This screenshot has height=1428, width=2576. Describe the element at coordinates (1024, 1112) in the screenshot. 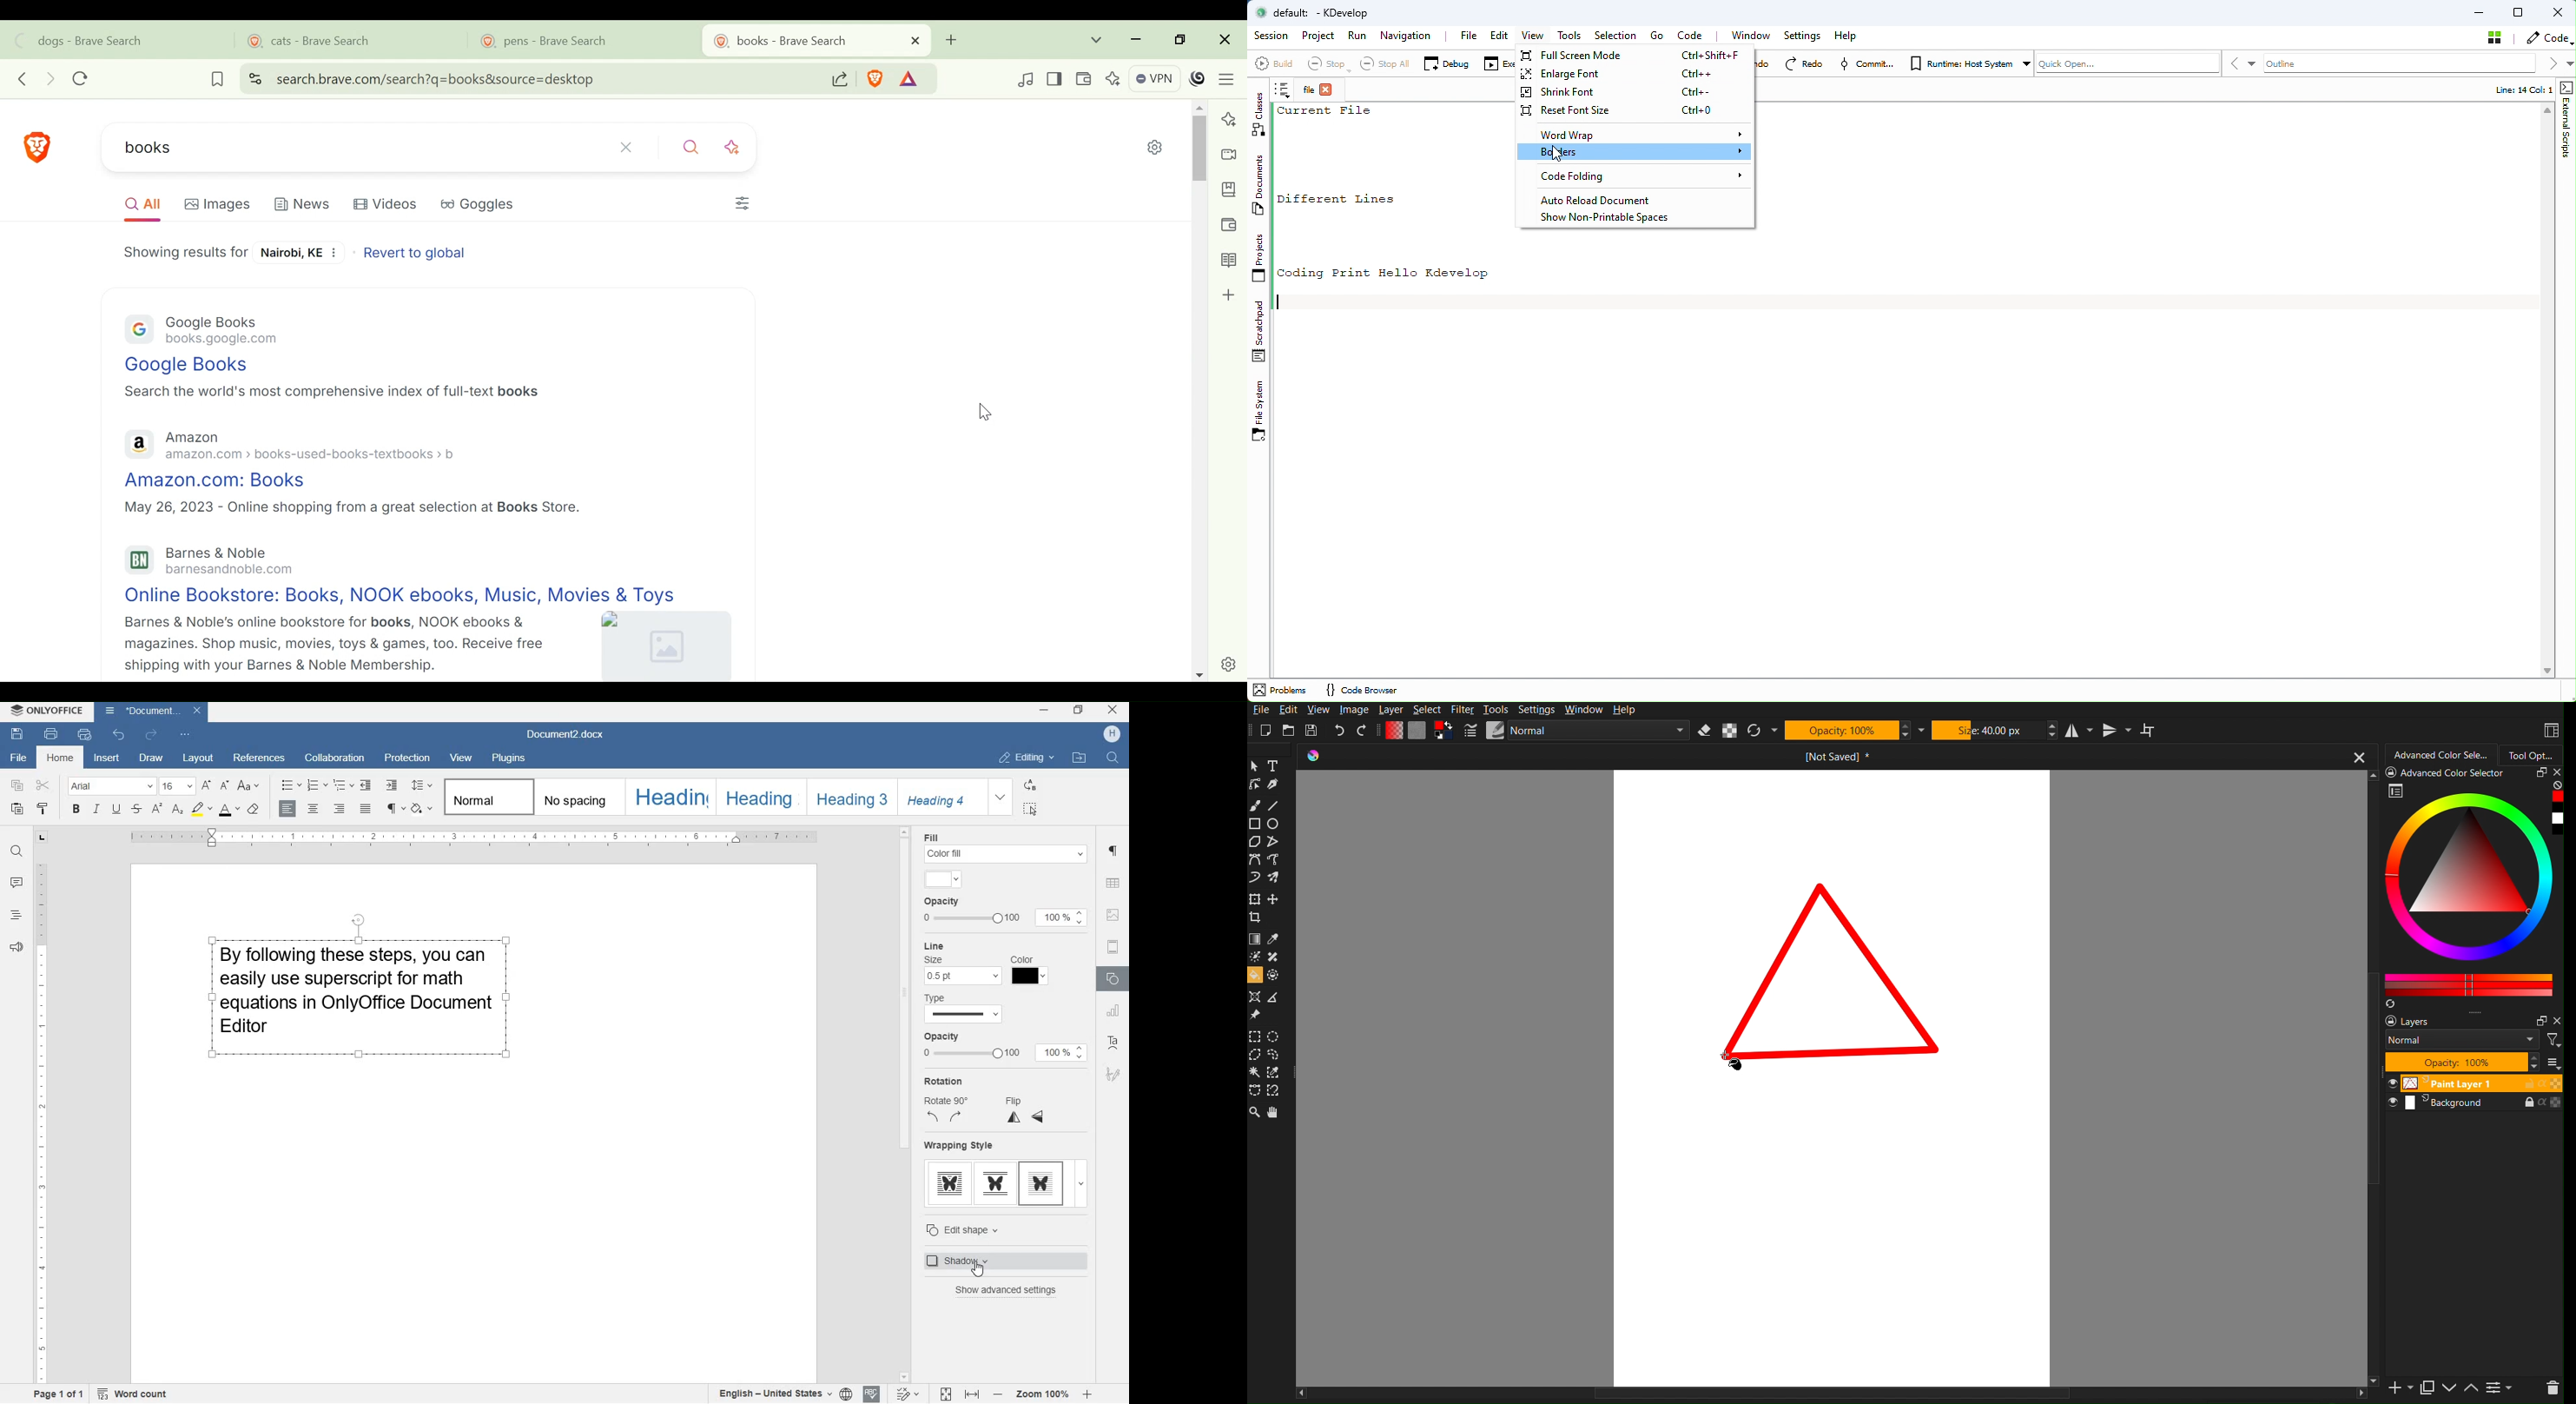

I see `flip` at that location.